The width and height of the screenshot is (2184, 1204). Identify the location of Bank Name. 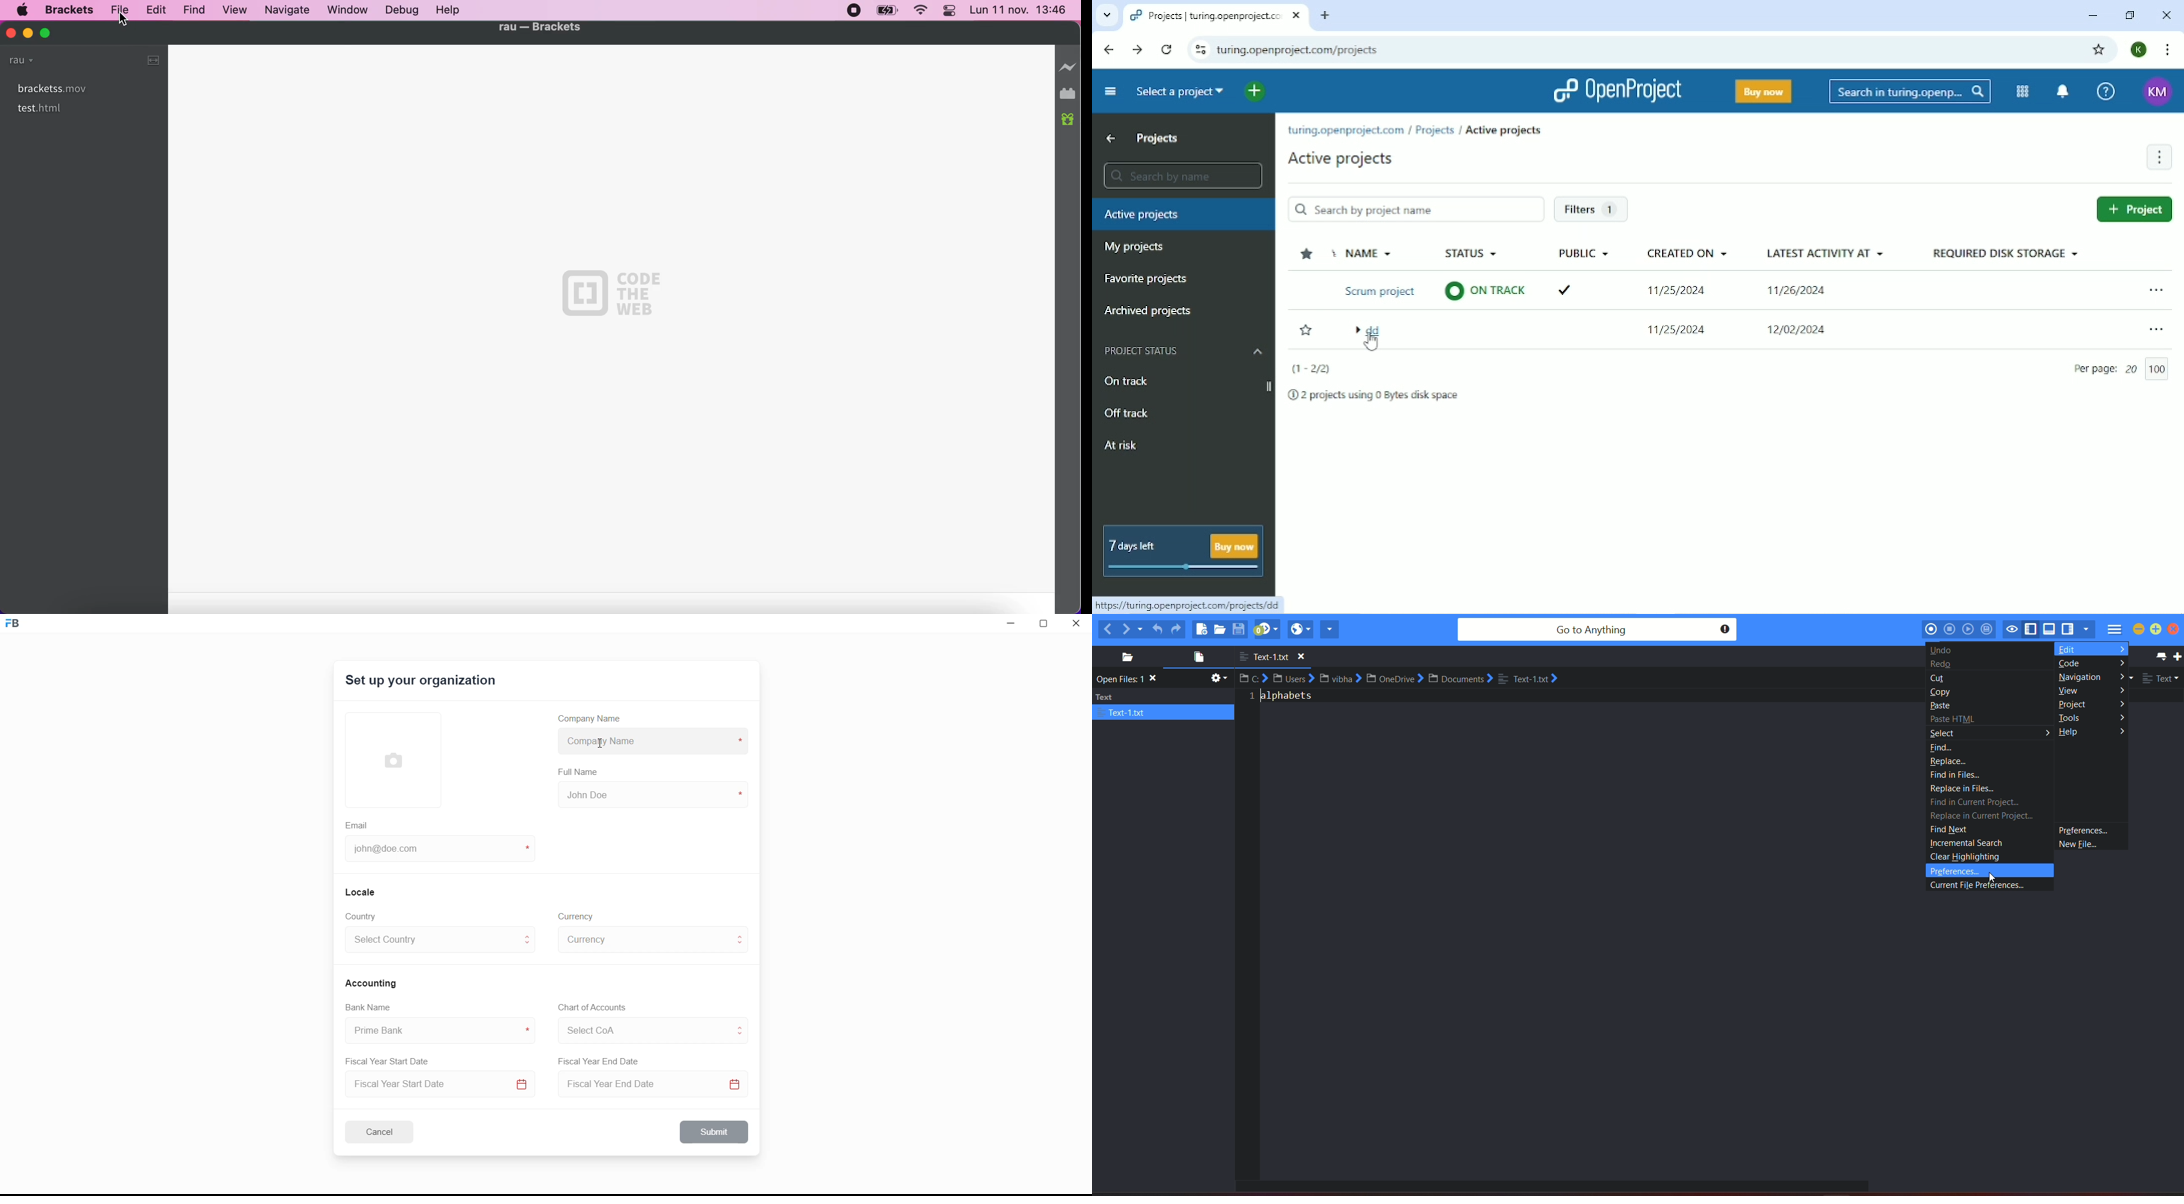
(368, 1009).